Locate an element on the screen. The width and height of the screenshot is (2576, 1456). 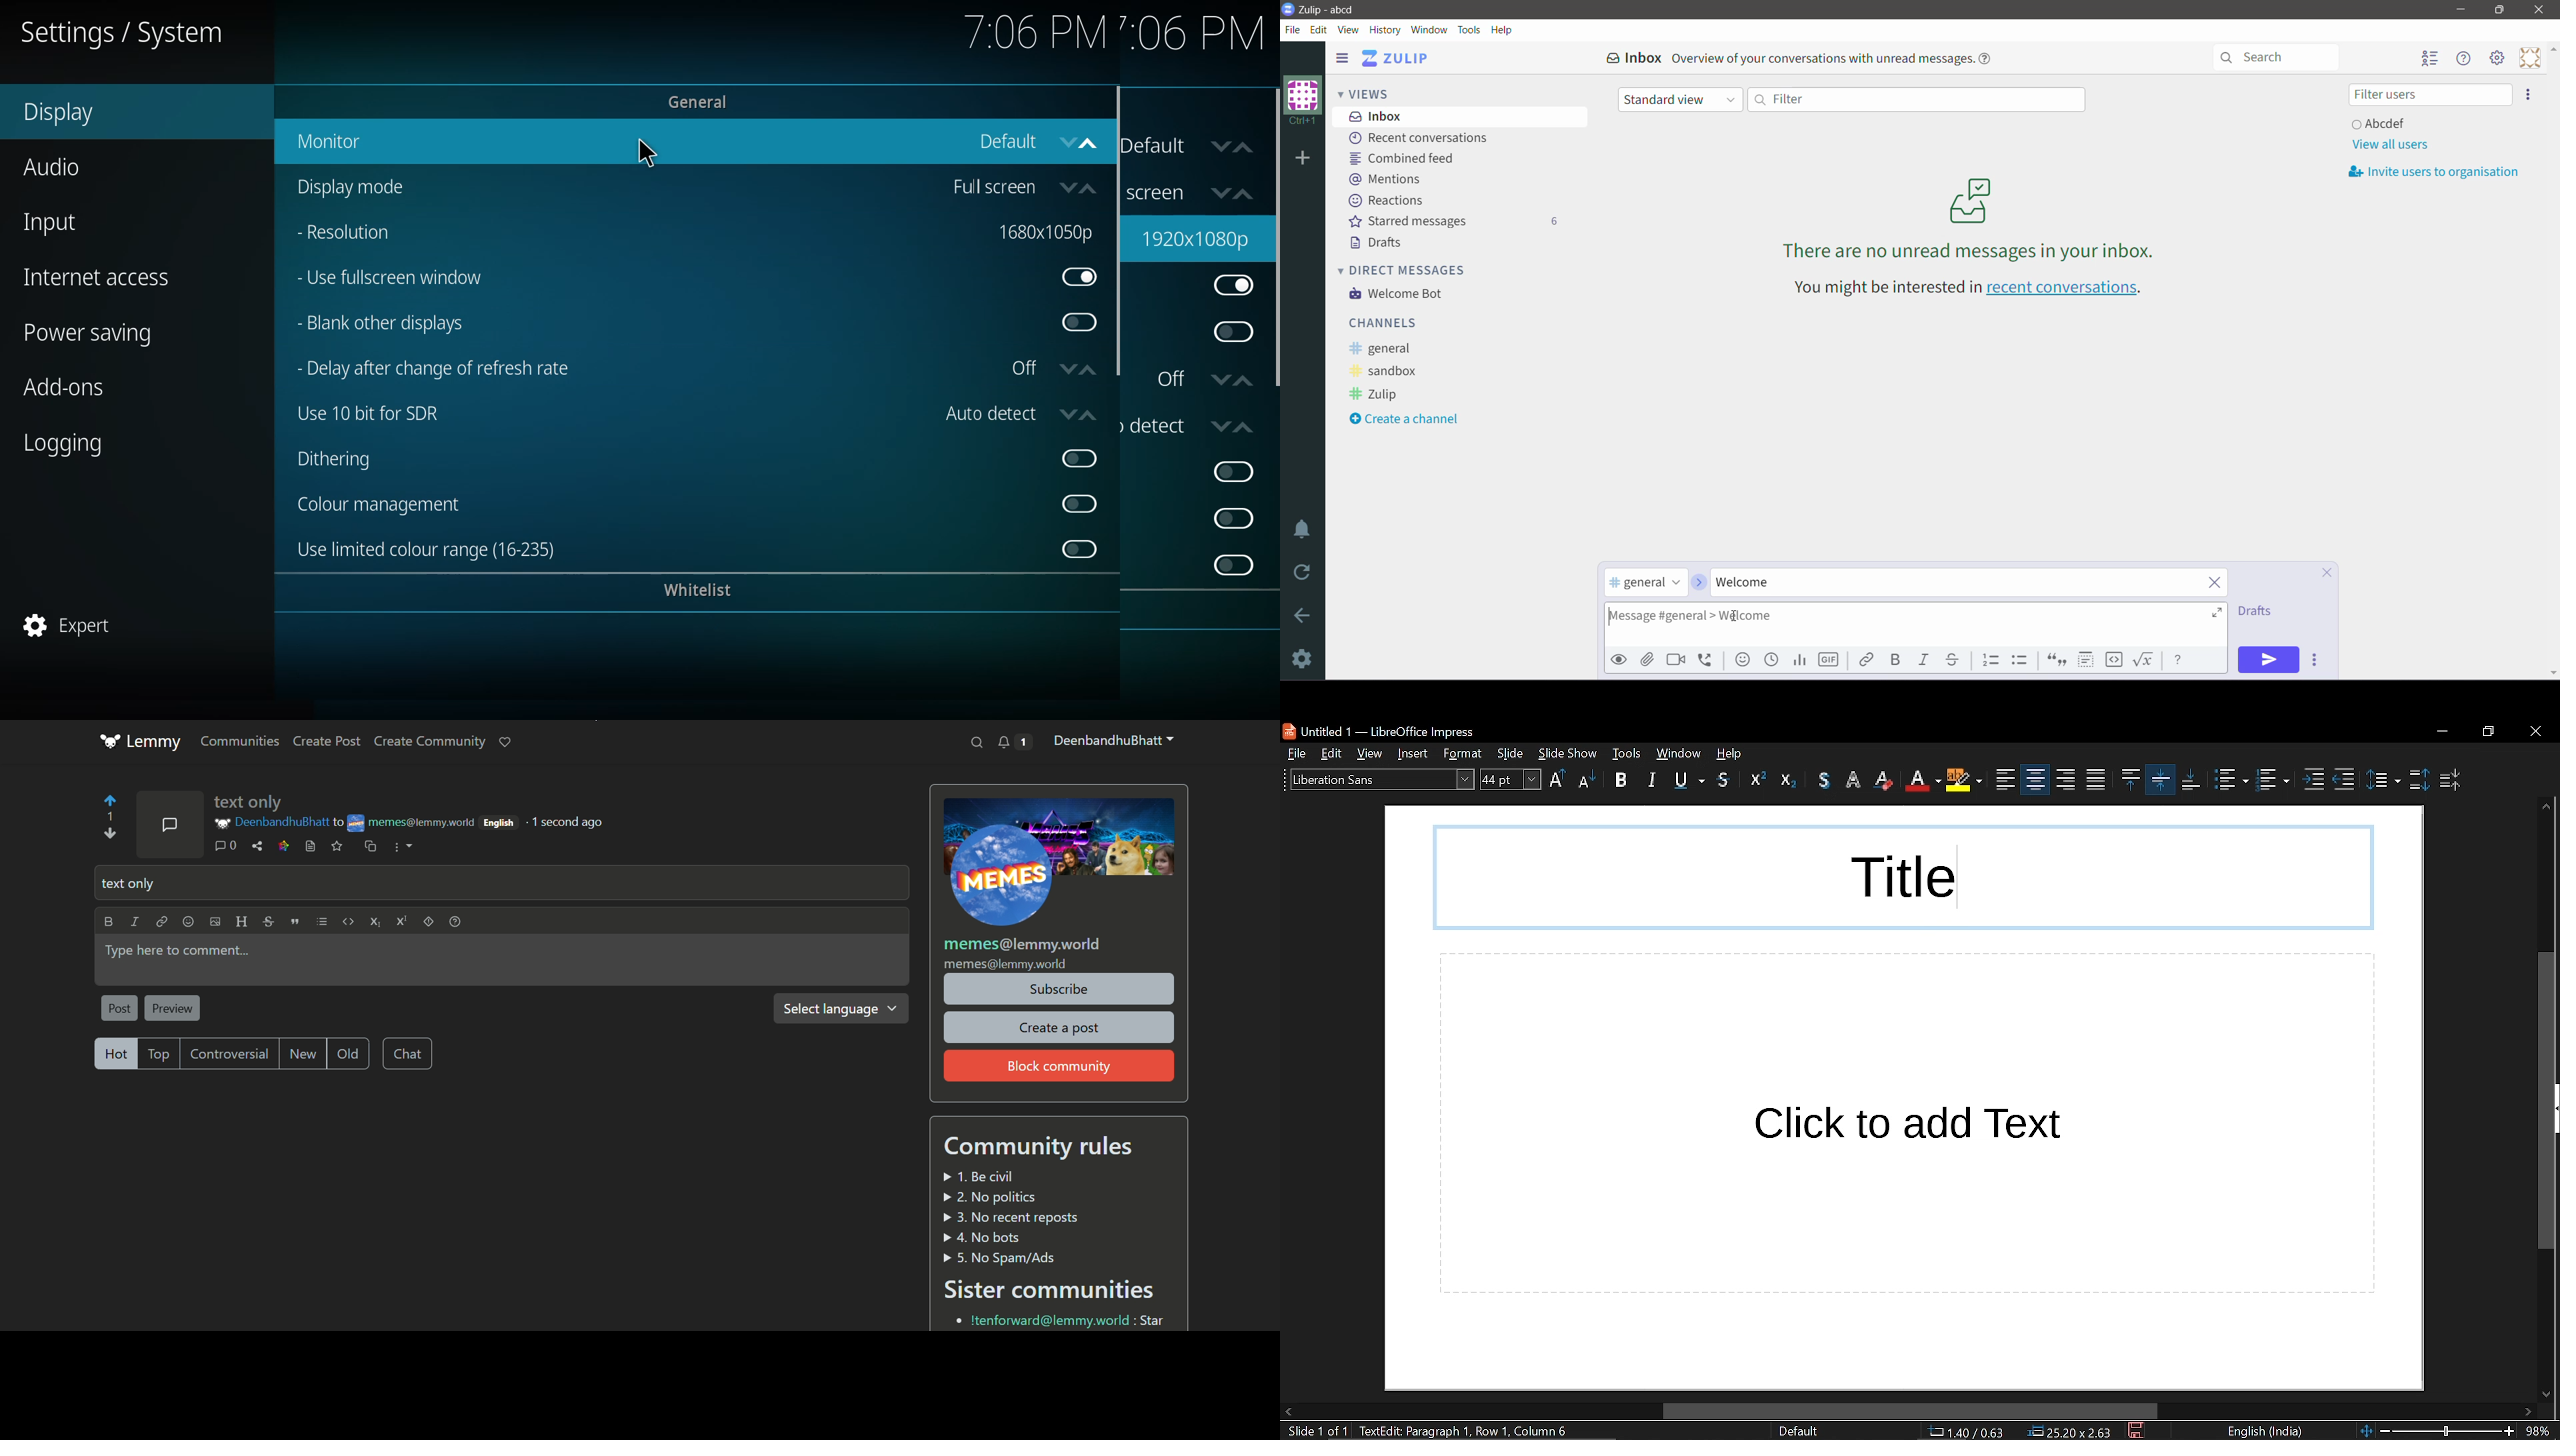
zoom out is located at coordinates (2385, 1430).